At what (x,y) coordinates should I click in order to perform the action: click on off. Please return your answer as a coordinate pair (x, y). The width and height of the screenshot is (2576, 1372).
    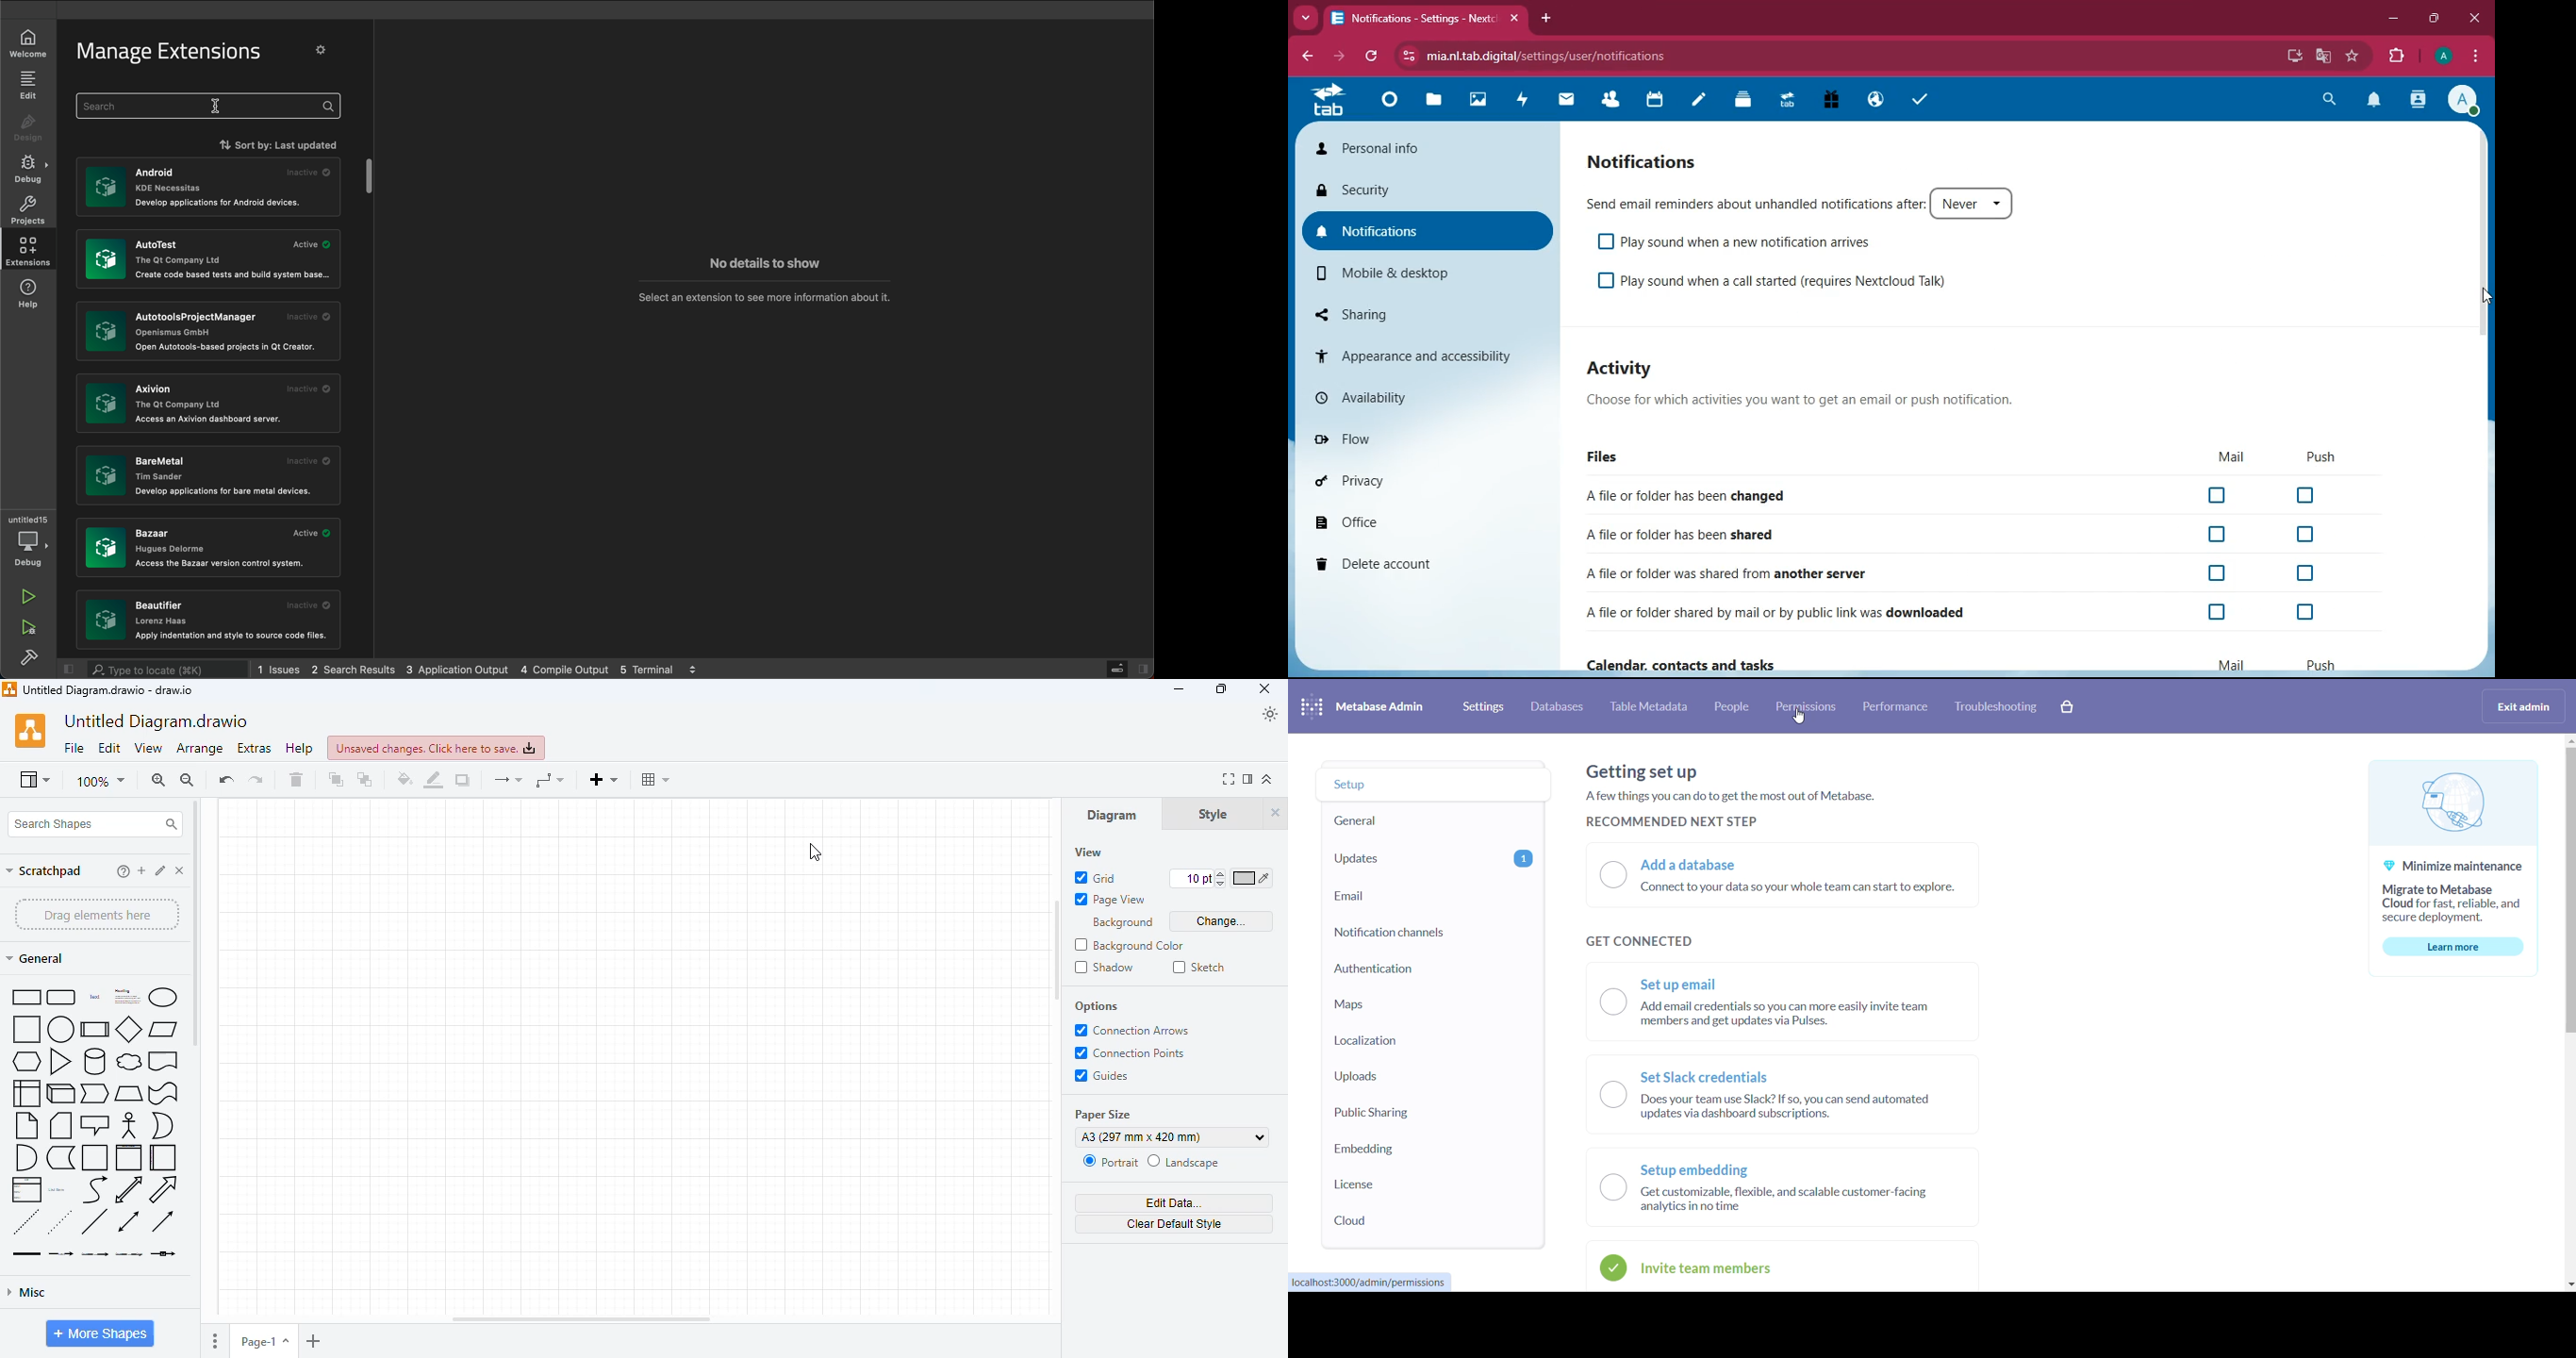
    Looking at the image, I should click on (2302, 535).